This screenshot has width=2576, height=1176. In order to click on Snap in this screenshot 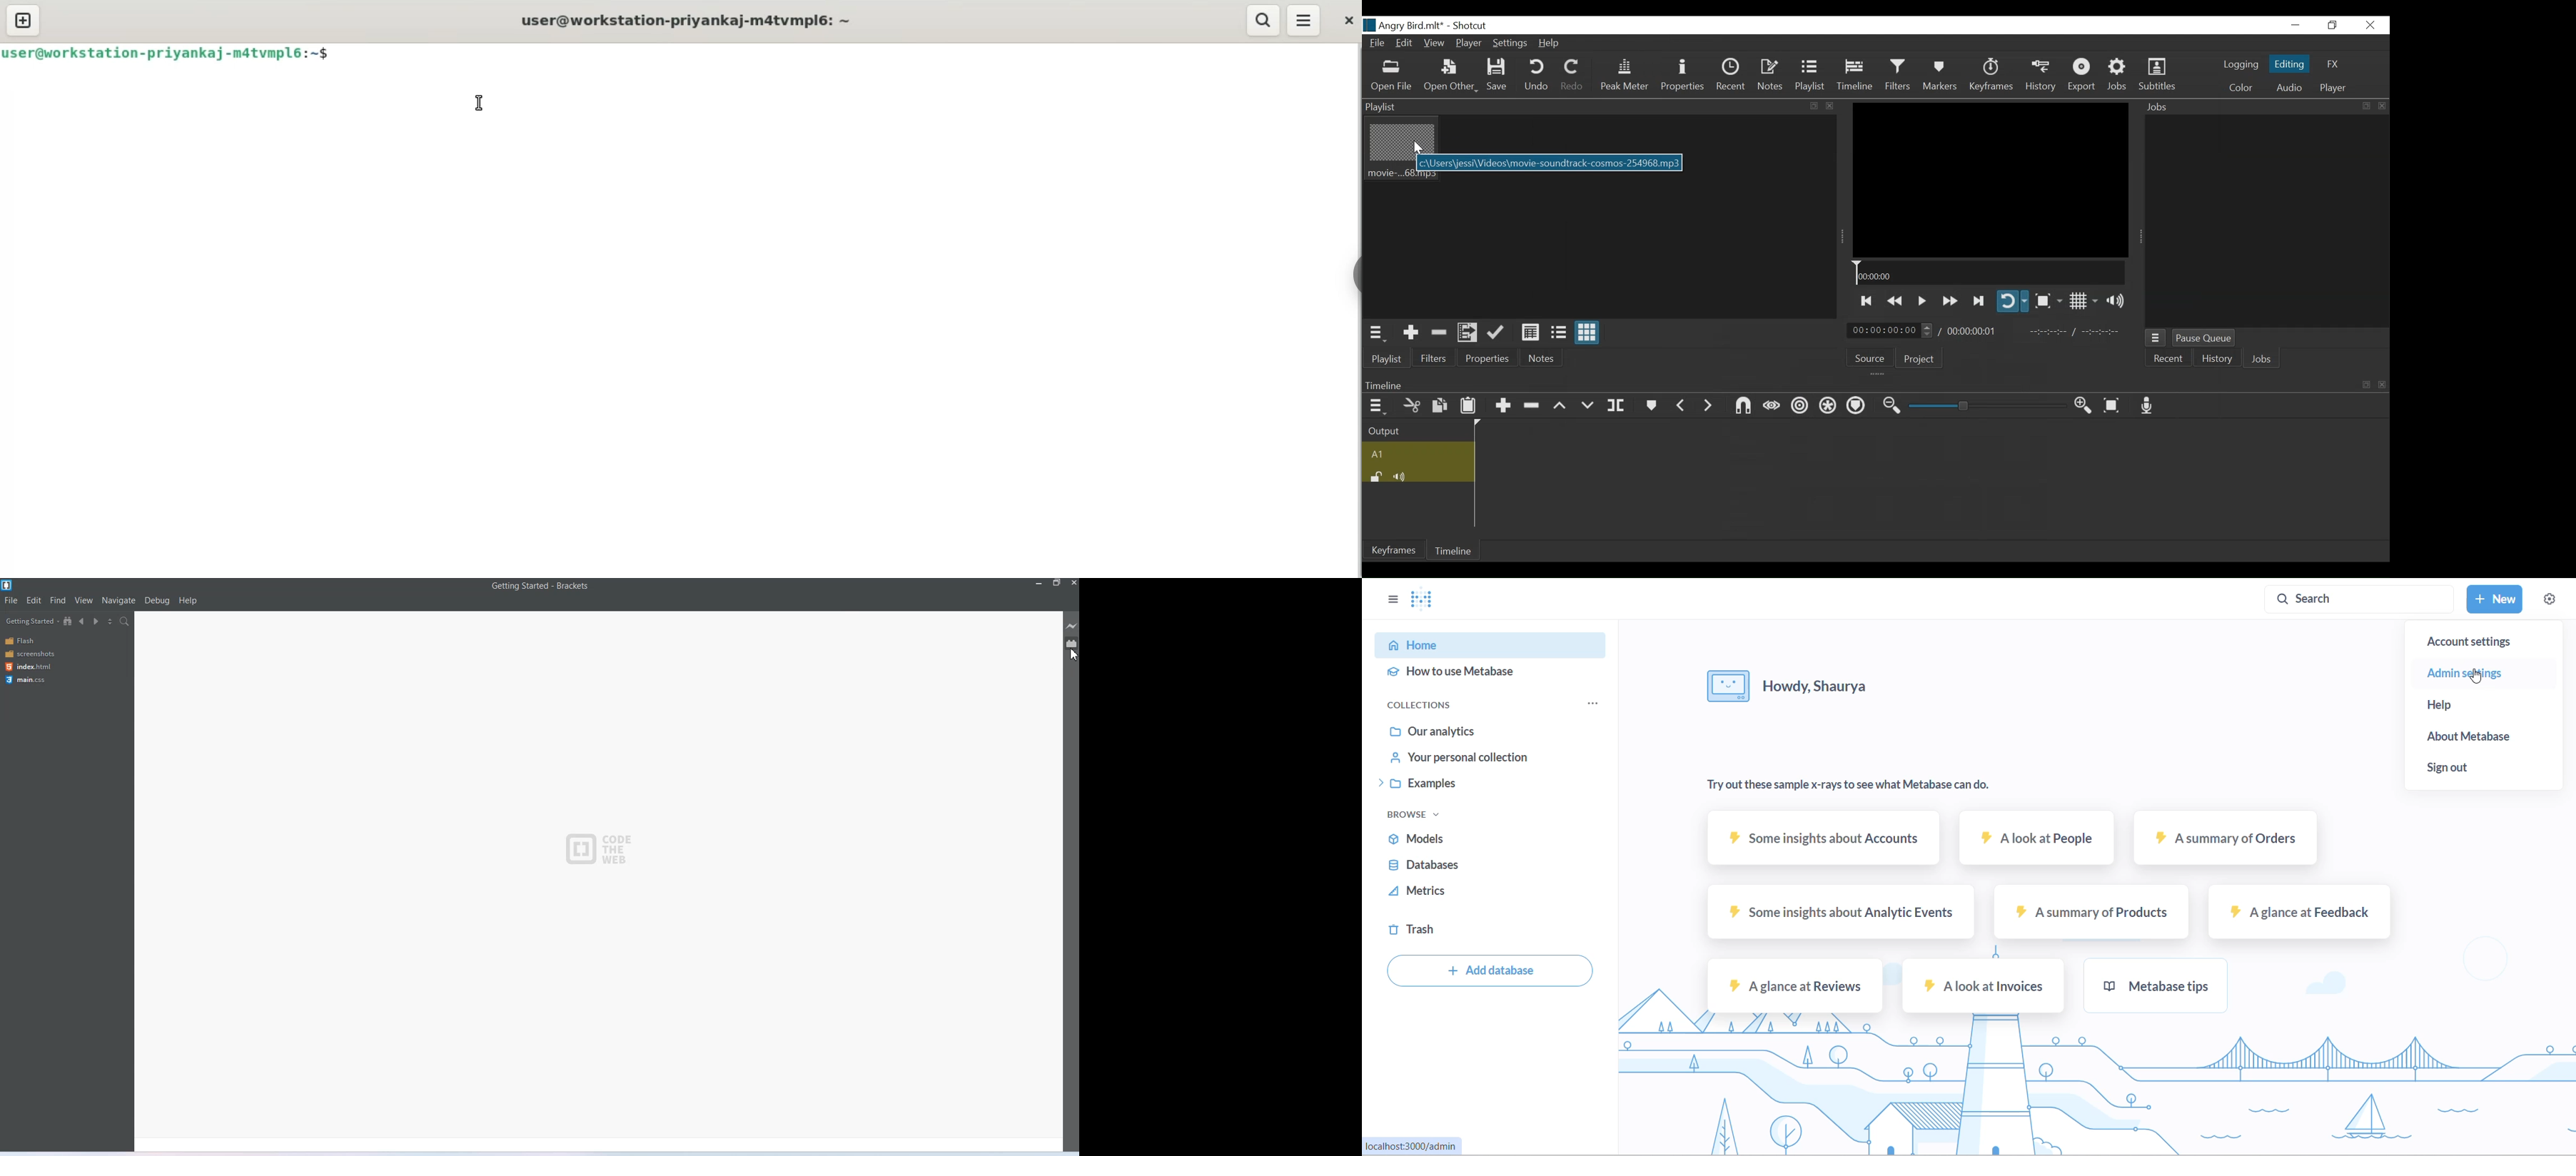, I will do `click(1744, 406)`.